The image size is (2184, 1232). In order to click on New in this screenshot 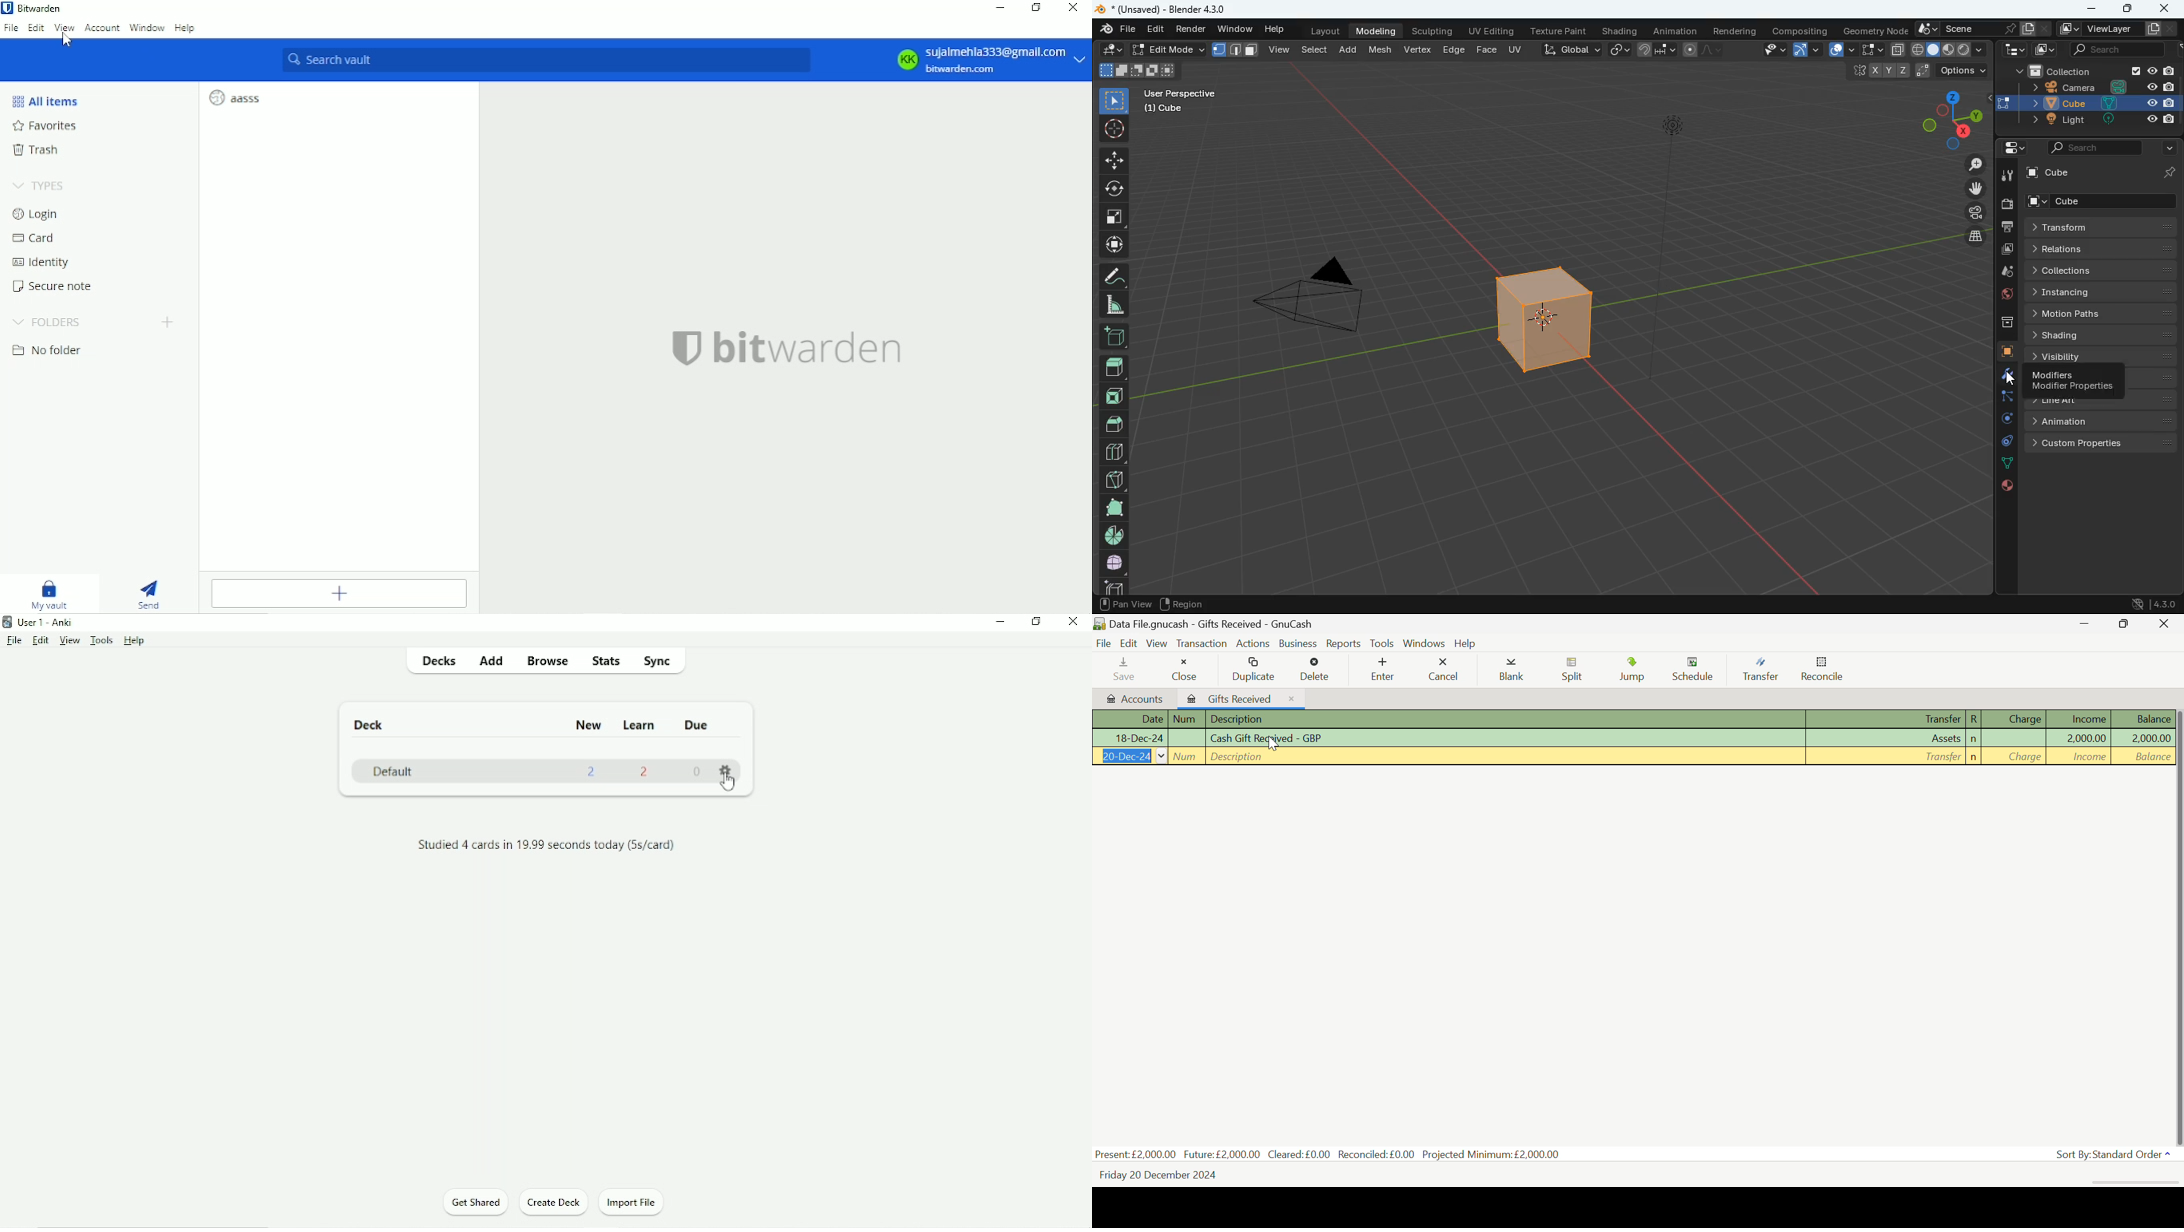, I will do `click(586, 724)`.